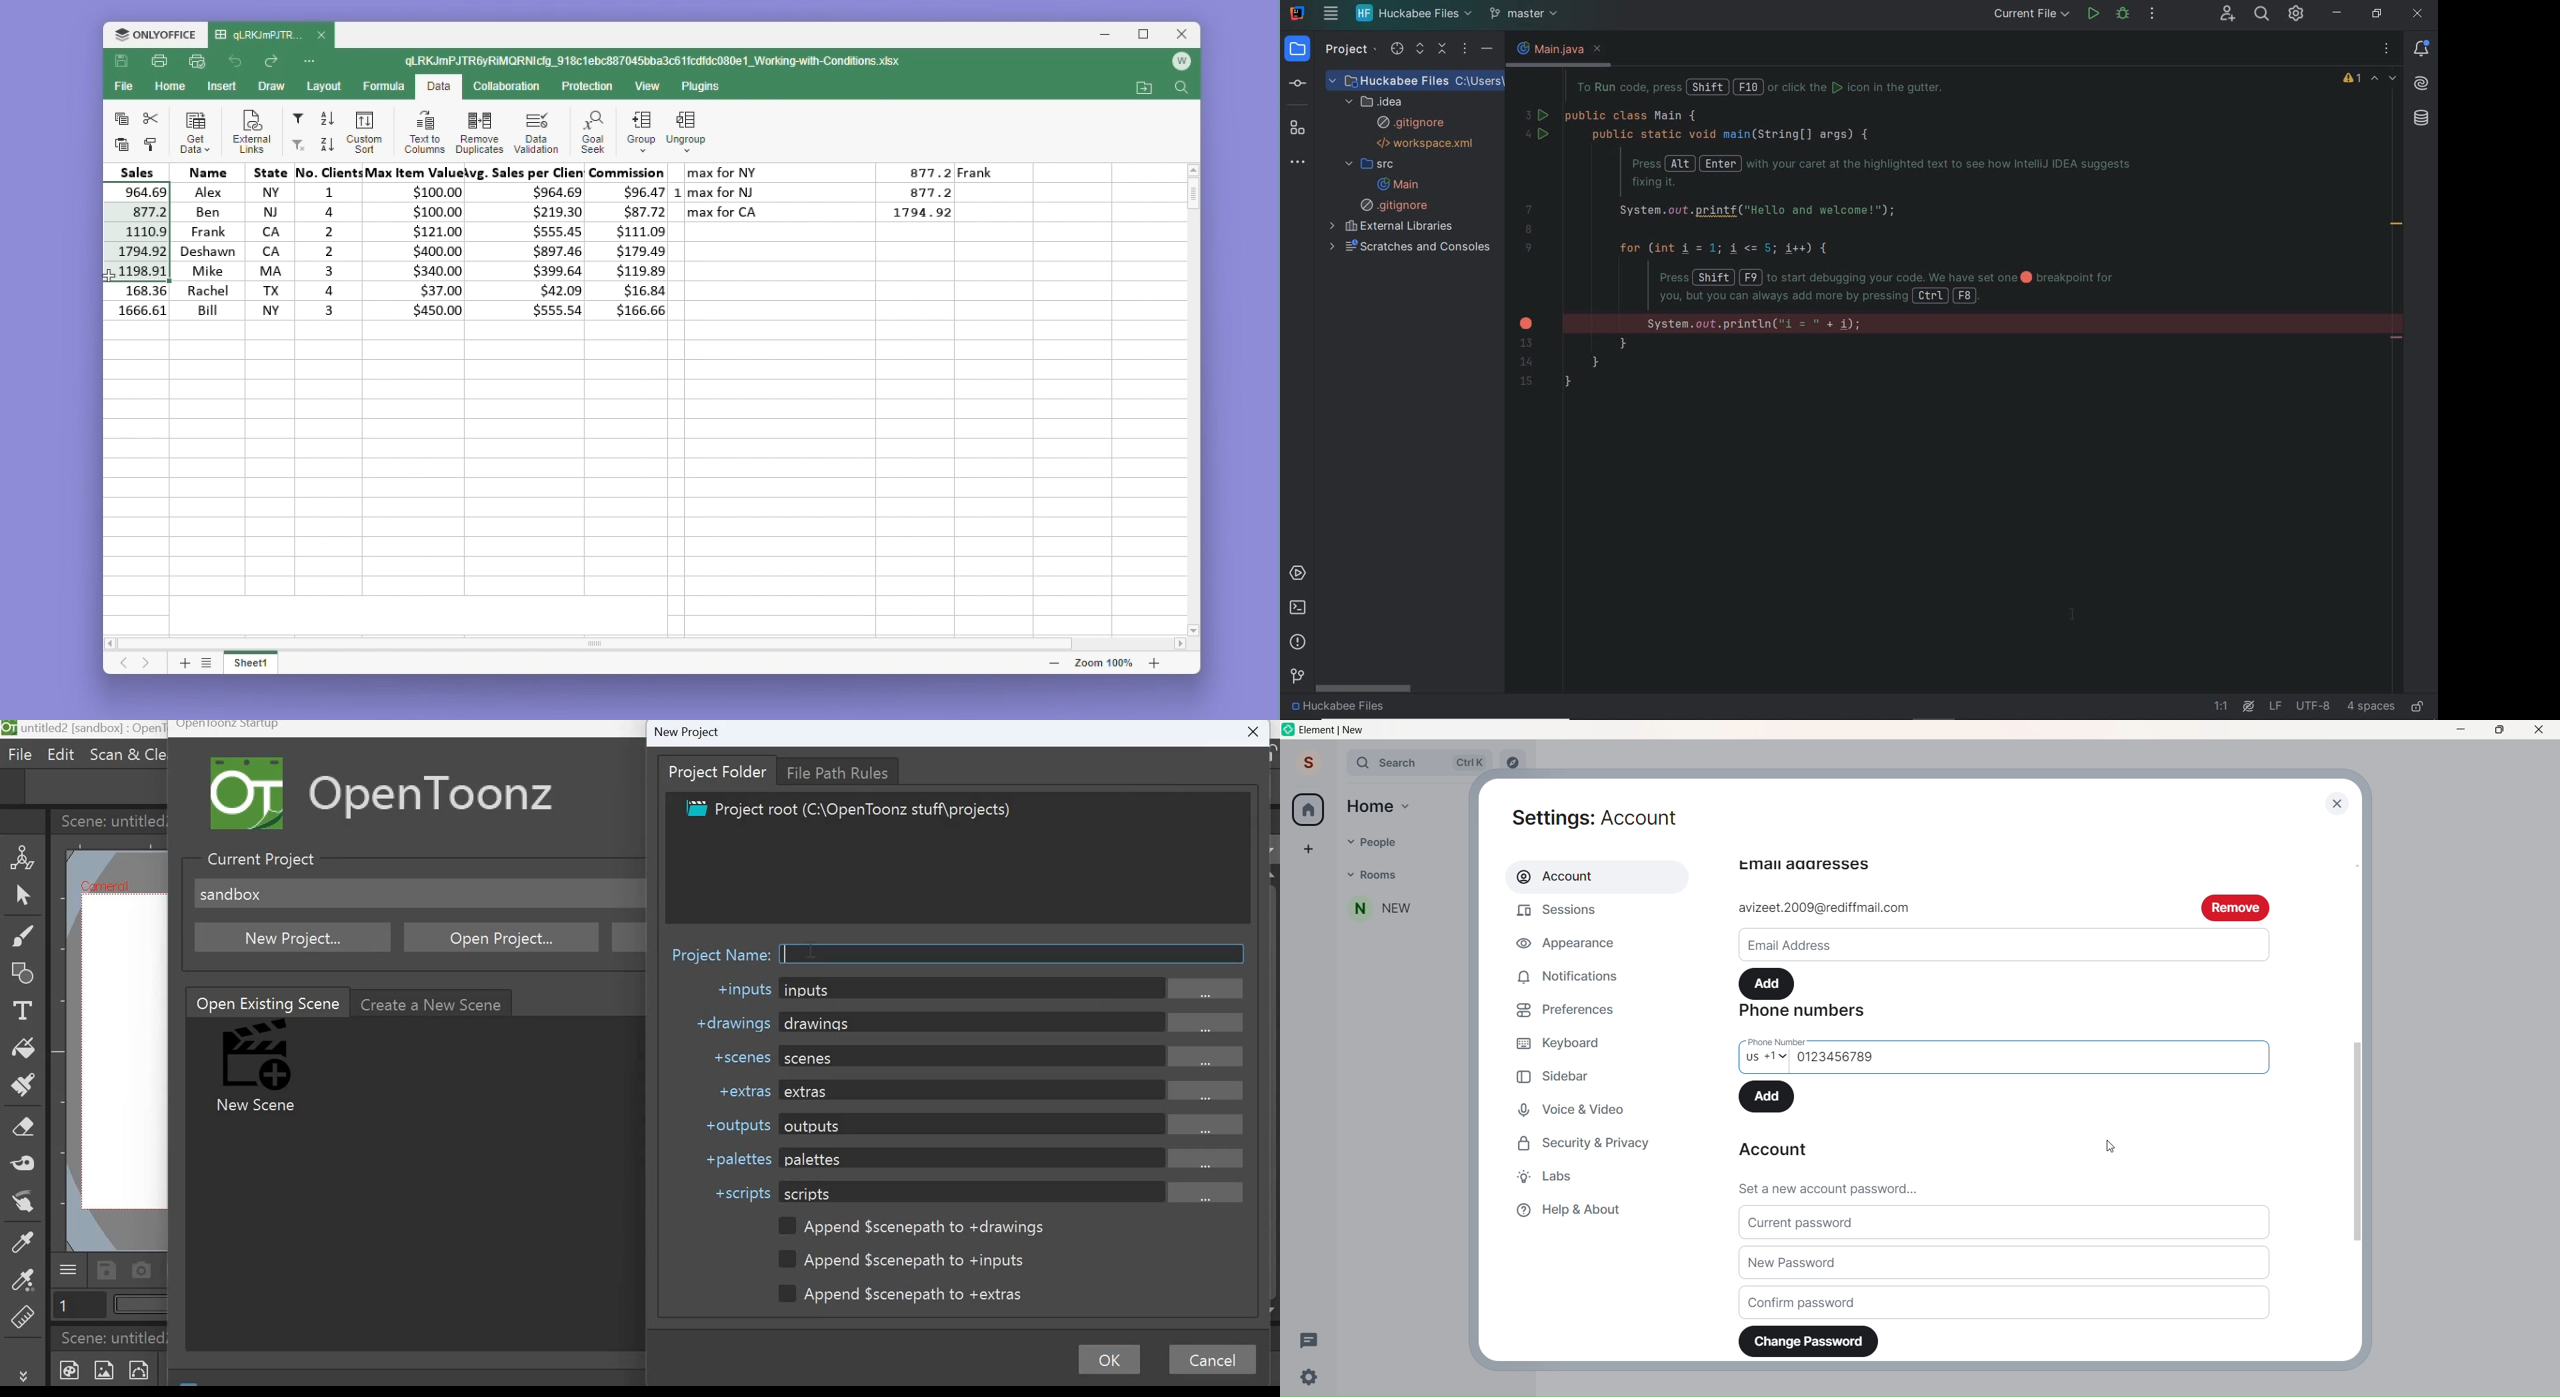 The width and height of the screenshot is (2576, 1400). Describe the element at coordinates (2005, 1302) in the screenshot. I see `Confirm Password` at that location.